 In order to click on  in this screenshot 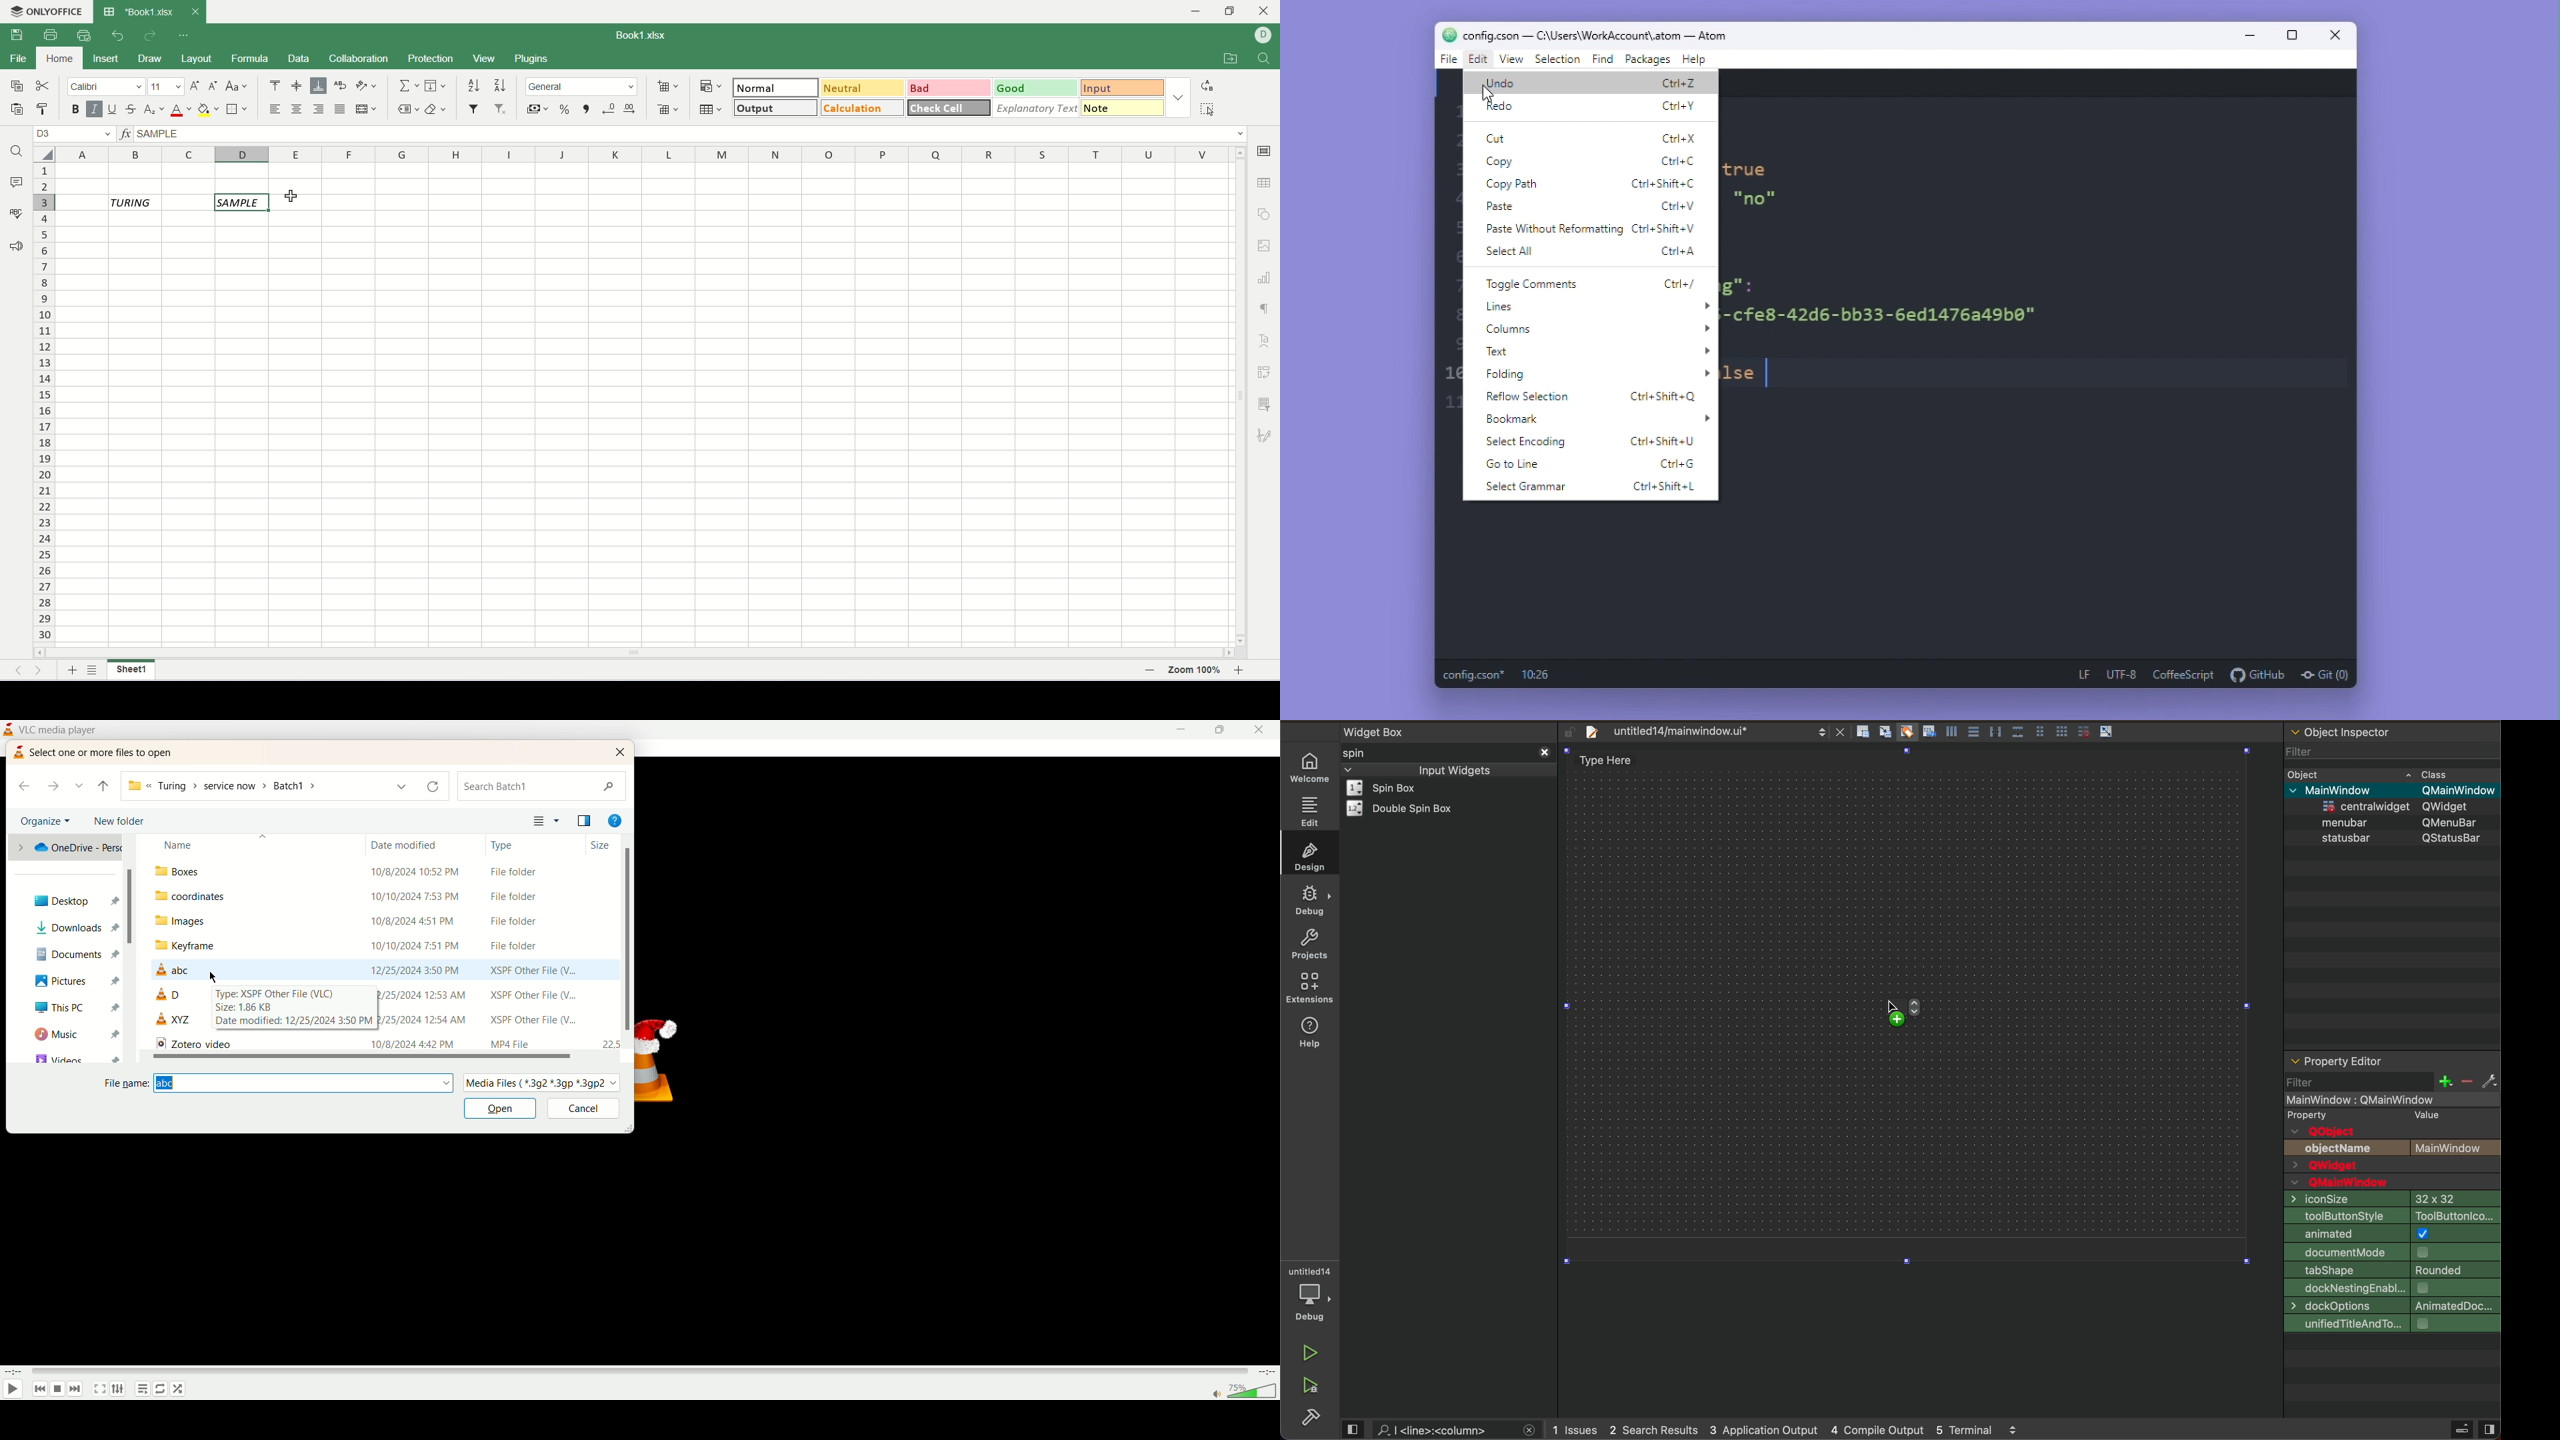, I will do `click(2348, 790)`.